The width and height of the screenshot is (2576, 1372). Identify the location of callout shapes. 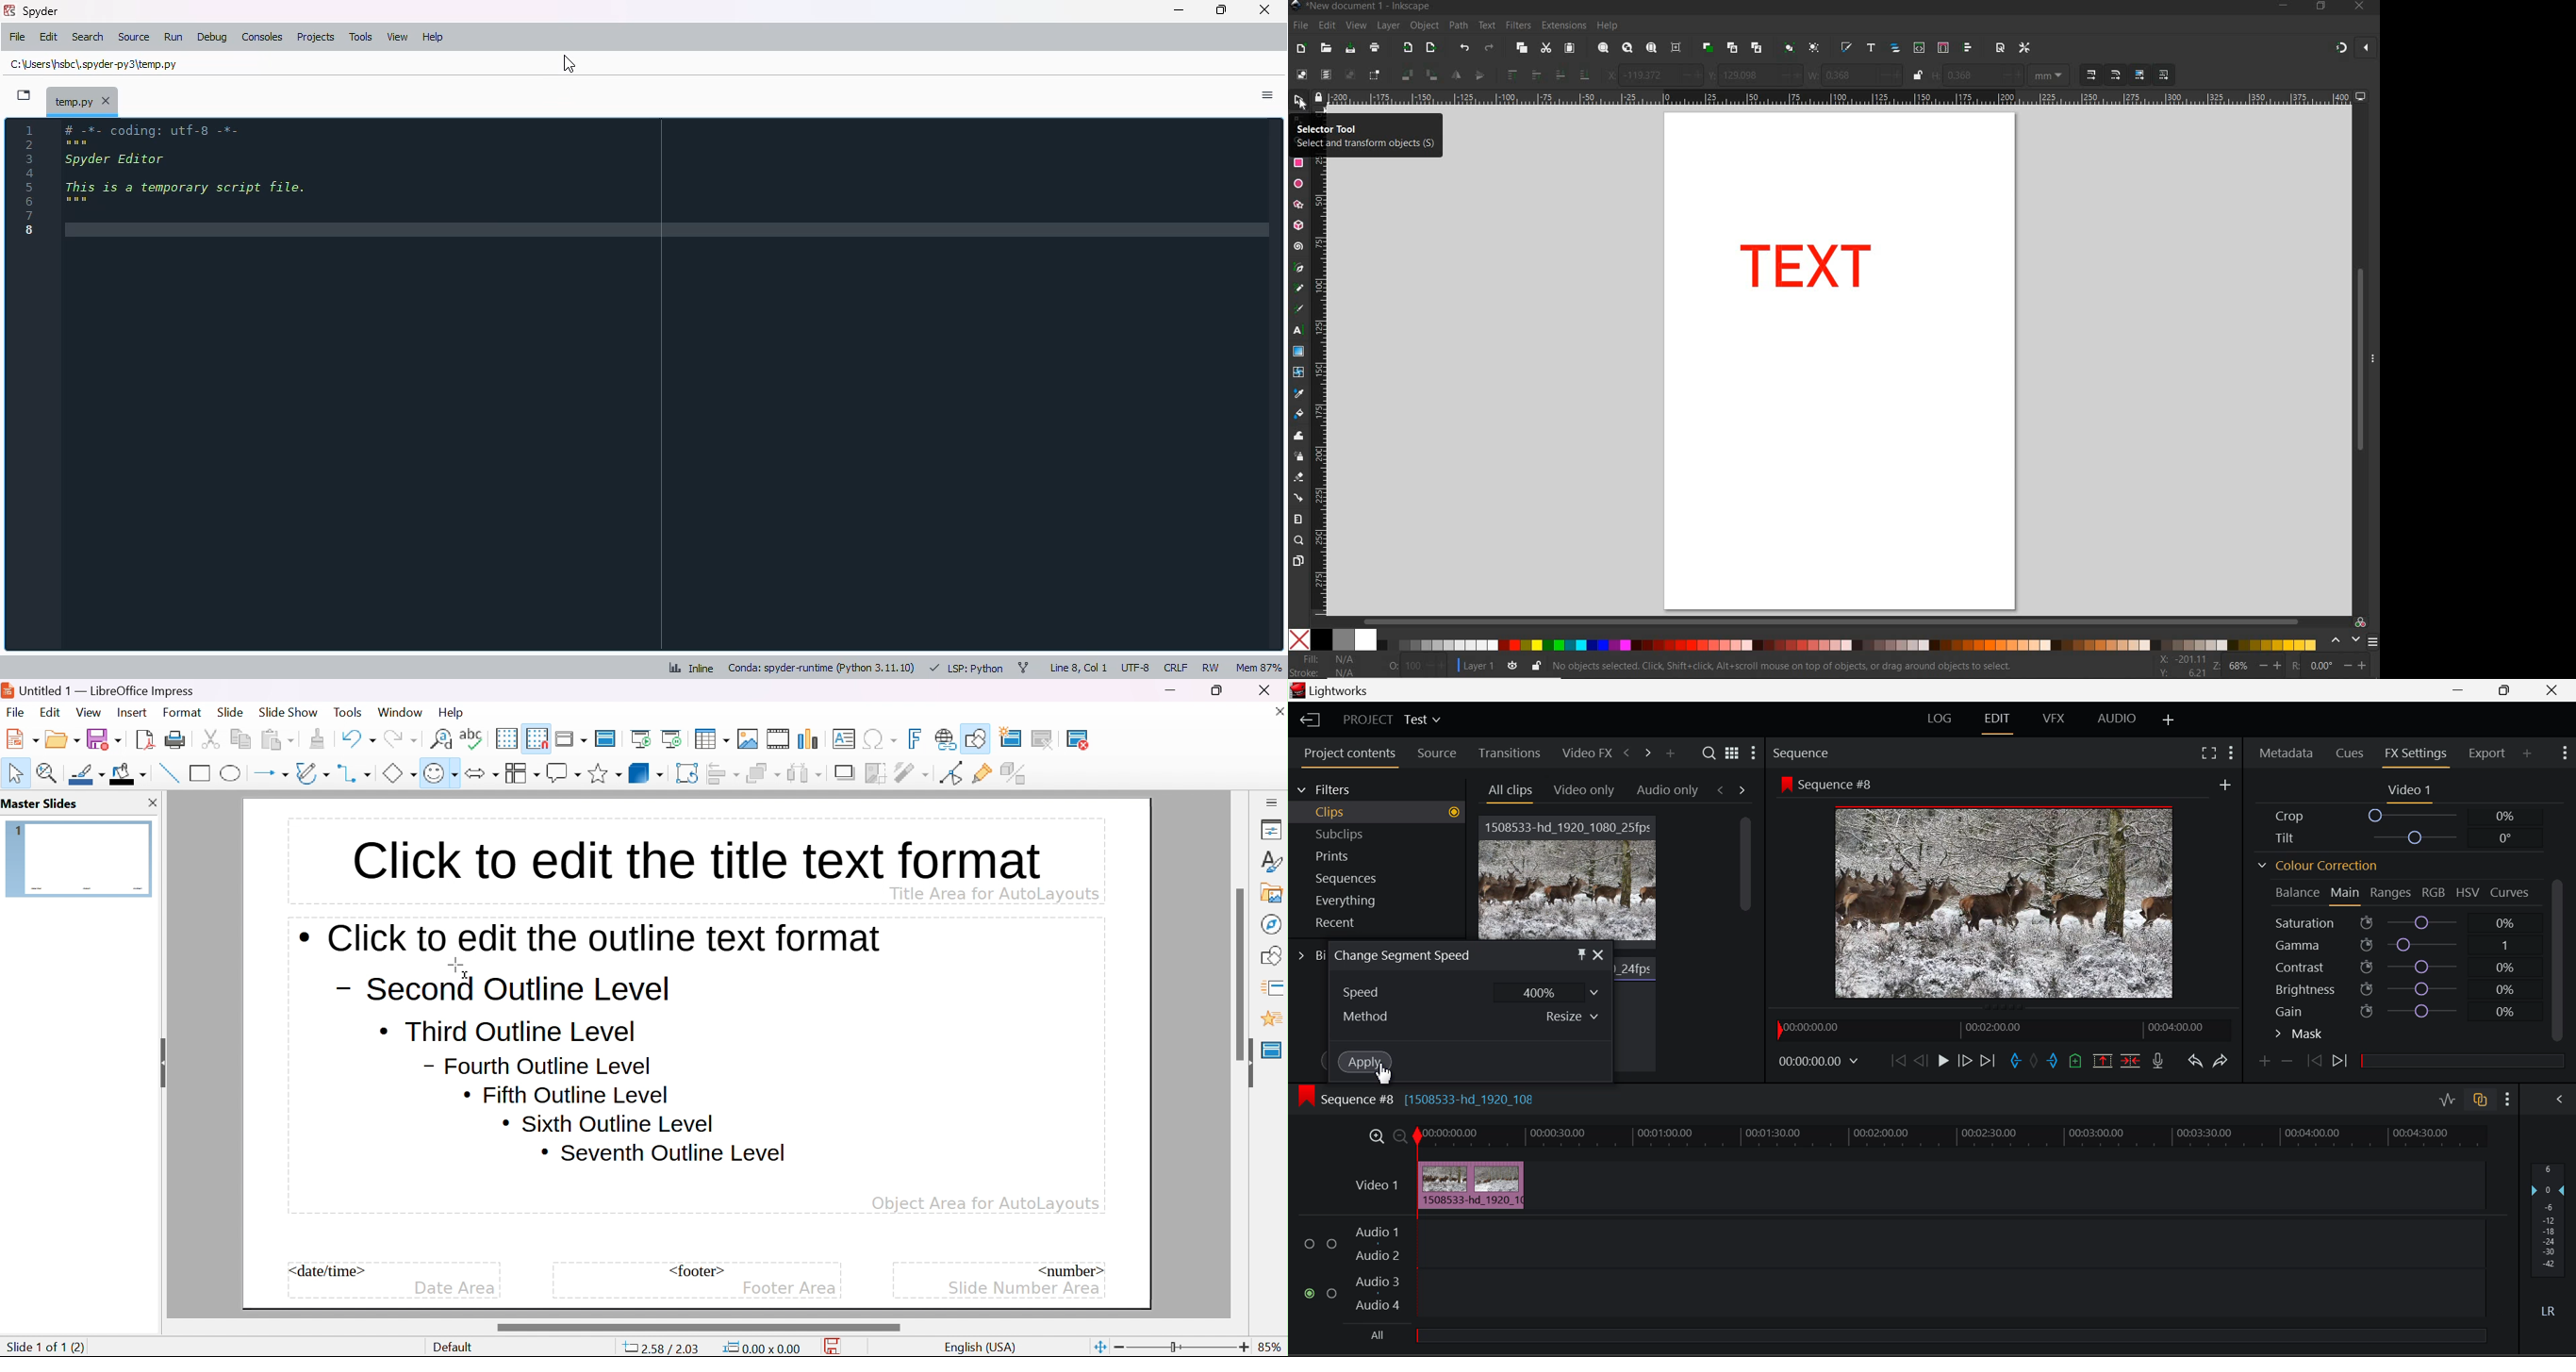
(563, 773).